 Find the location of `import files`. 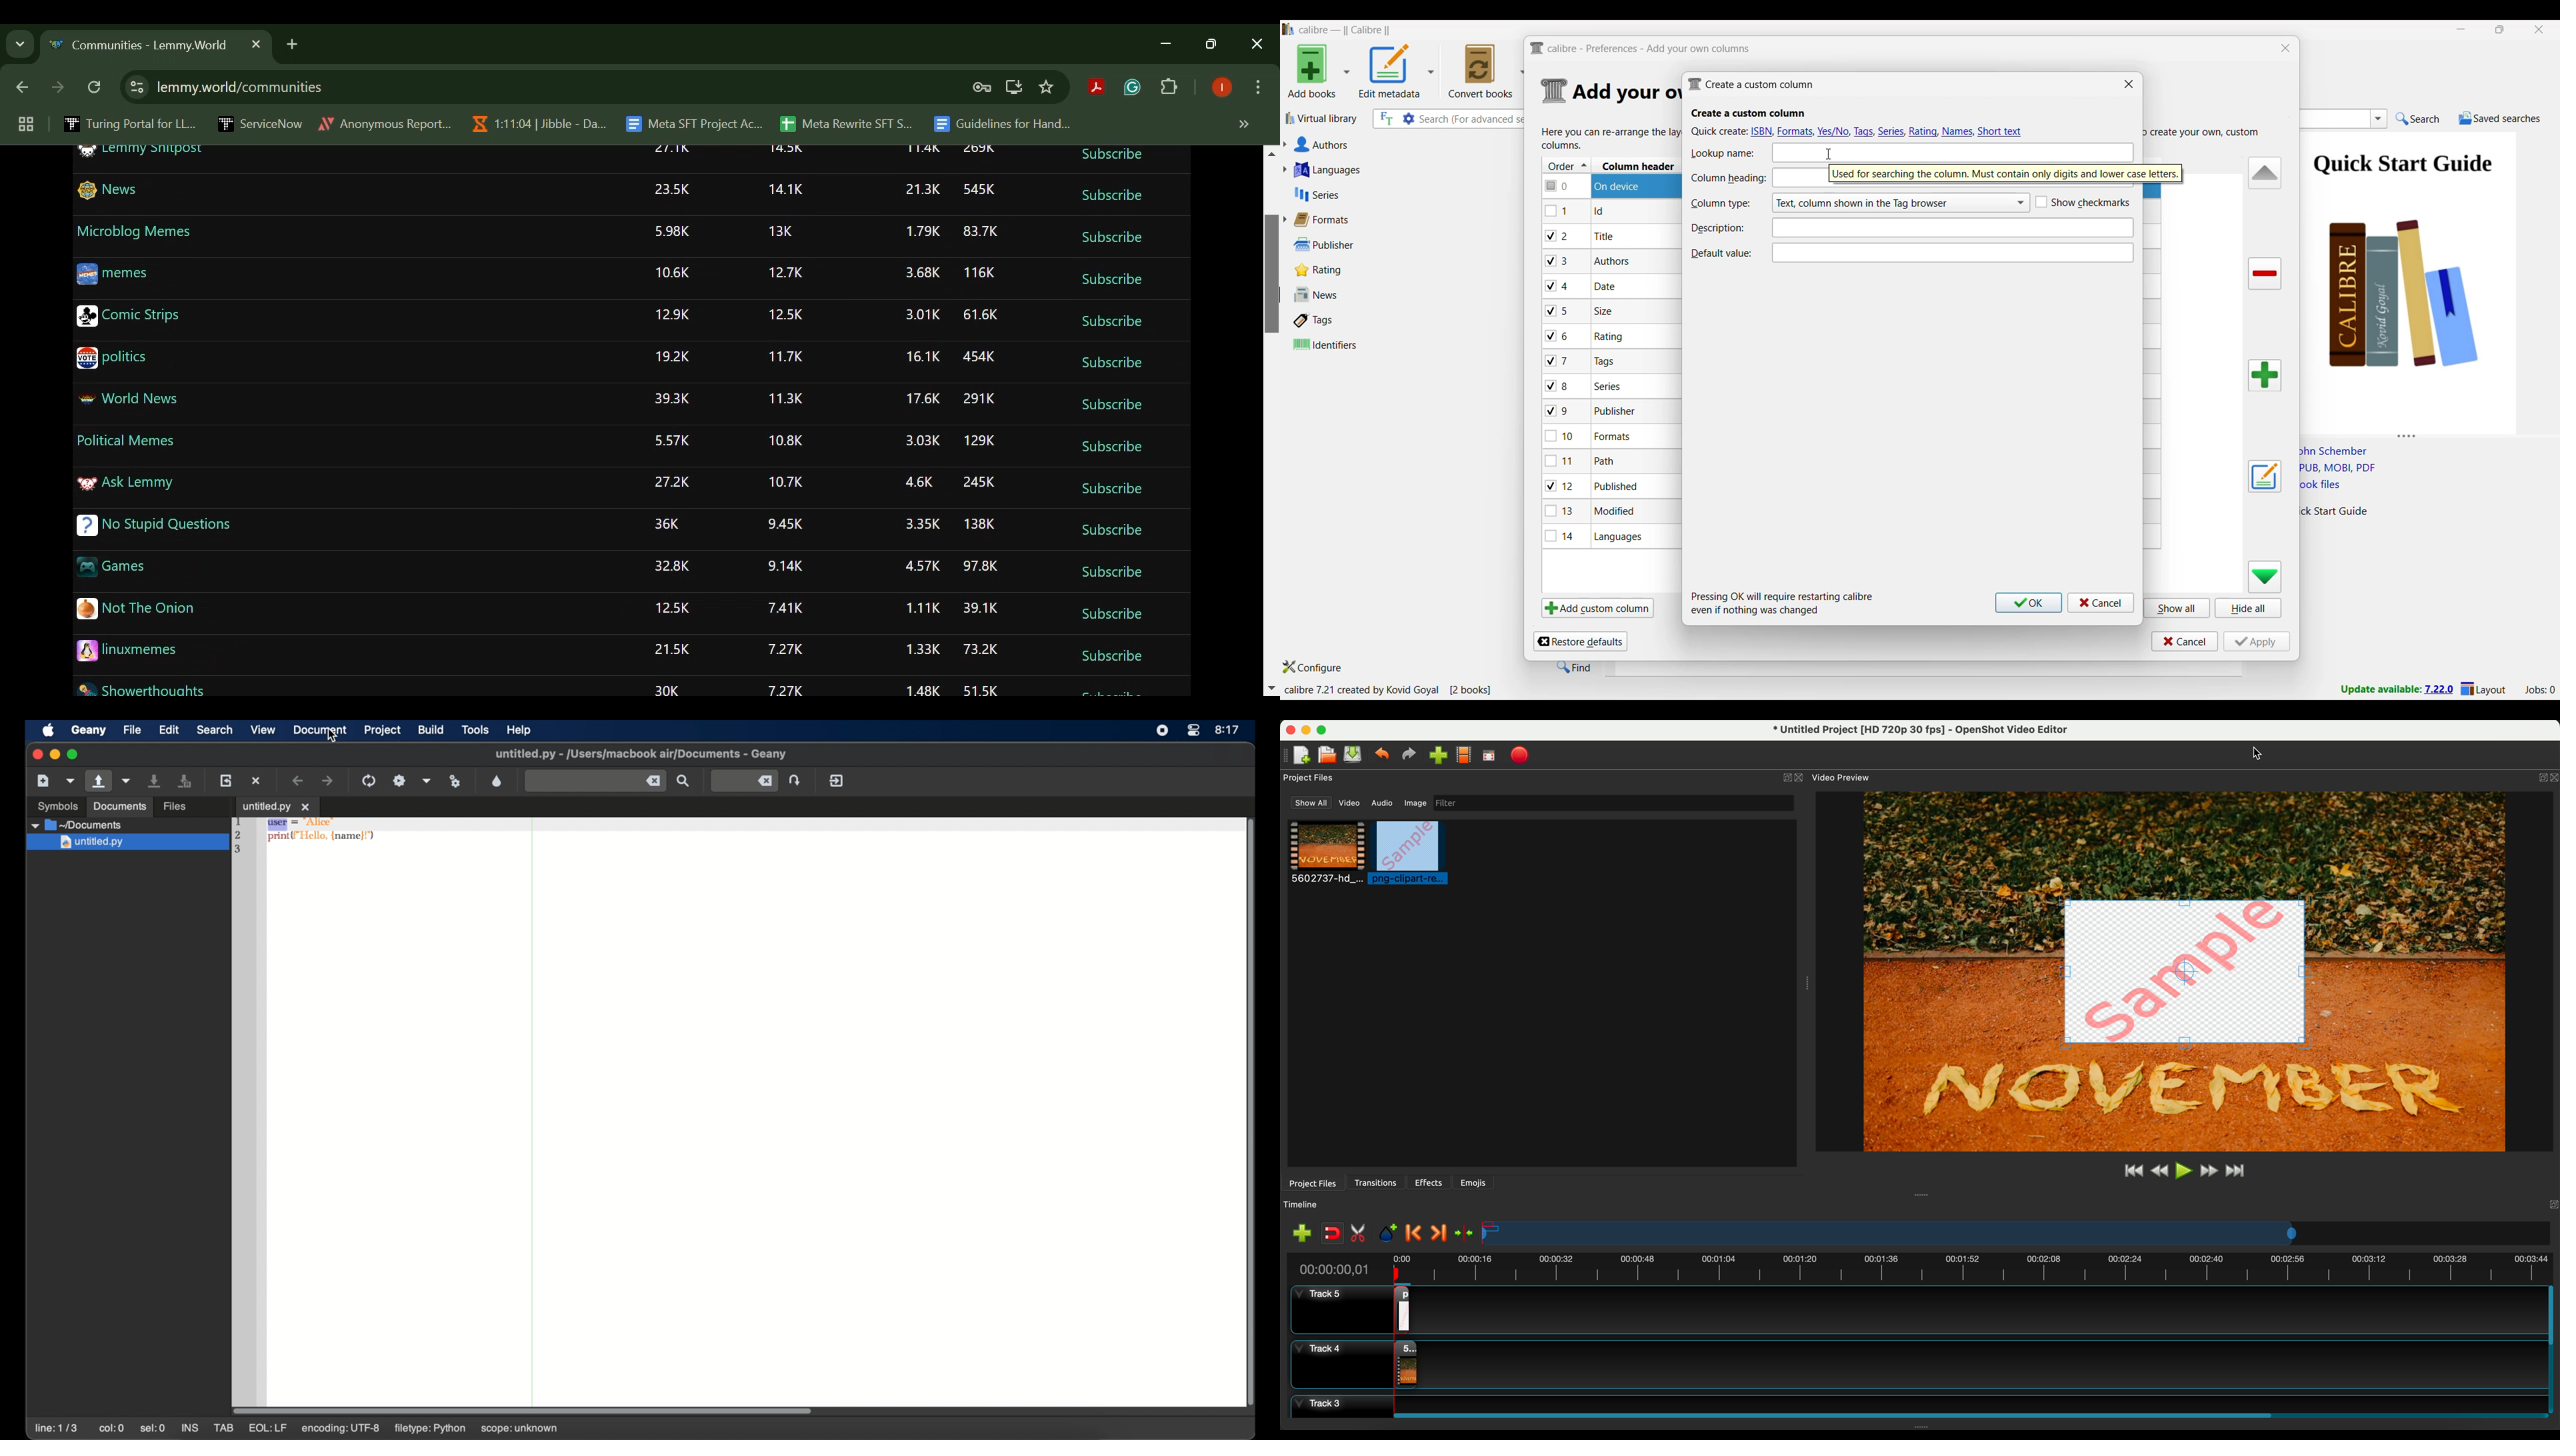

import files is located at coordinates (1299, 1234).